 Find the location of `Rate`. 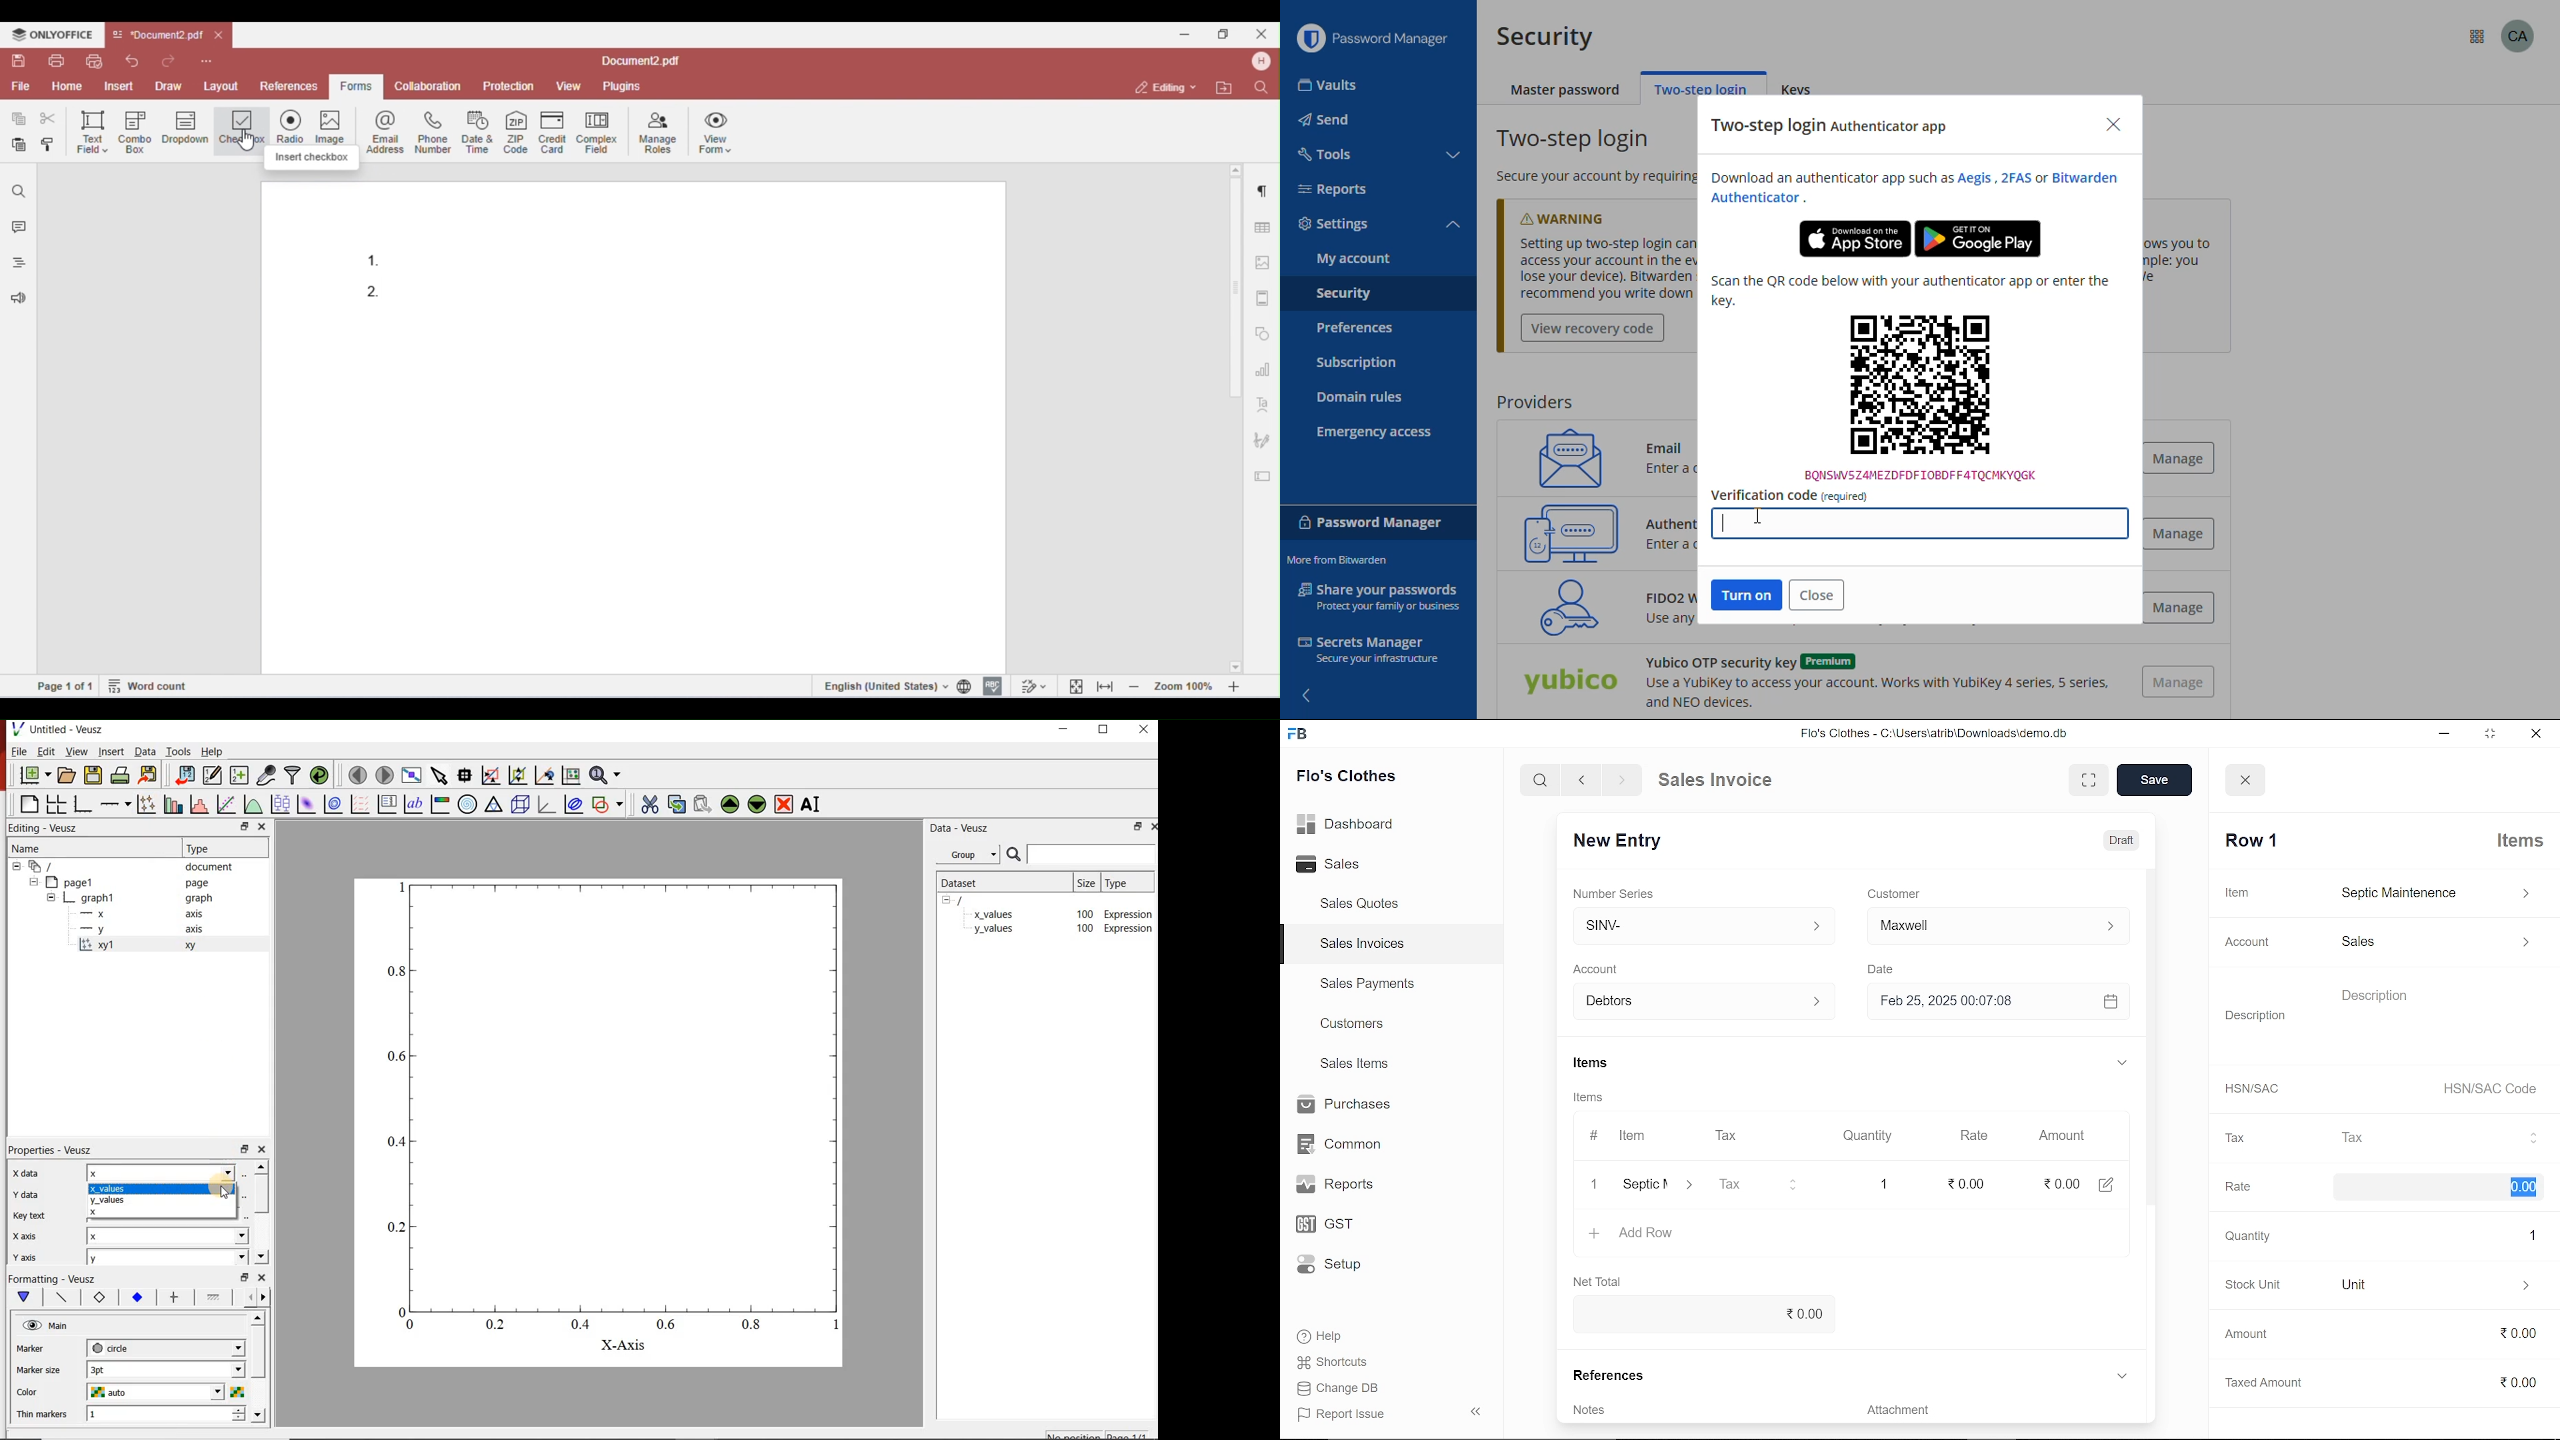

Rate is located at coordinates (1981, 1135).